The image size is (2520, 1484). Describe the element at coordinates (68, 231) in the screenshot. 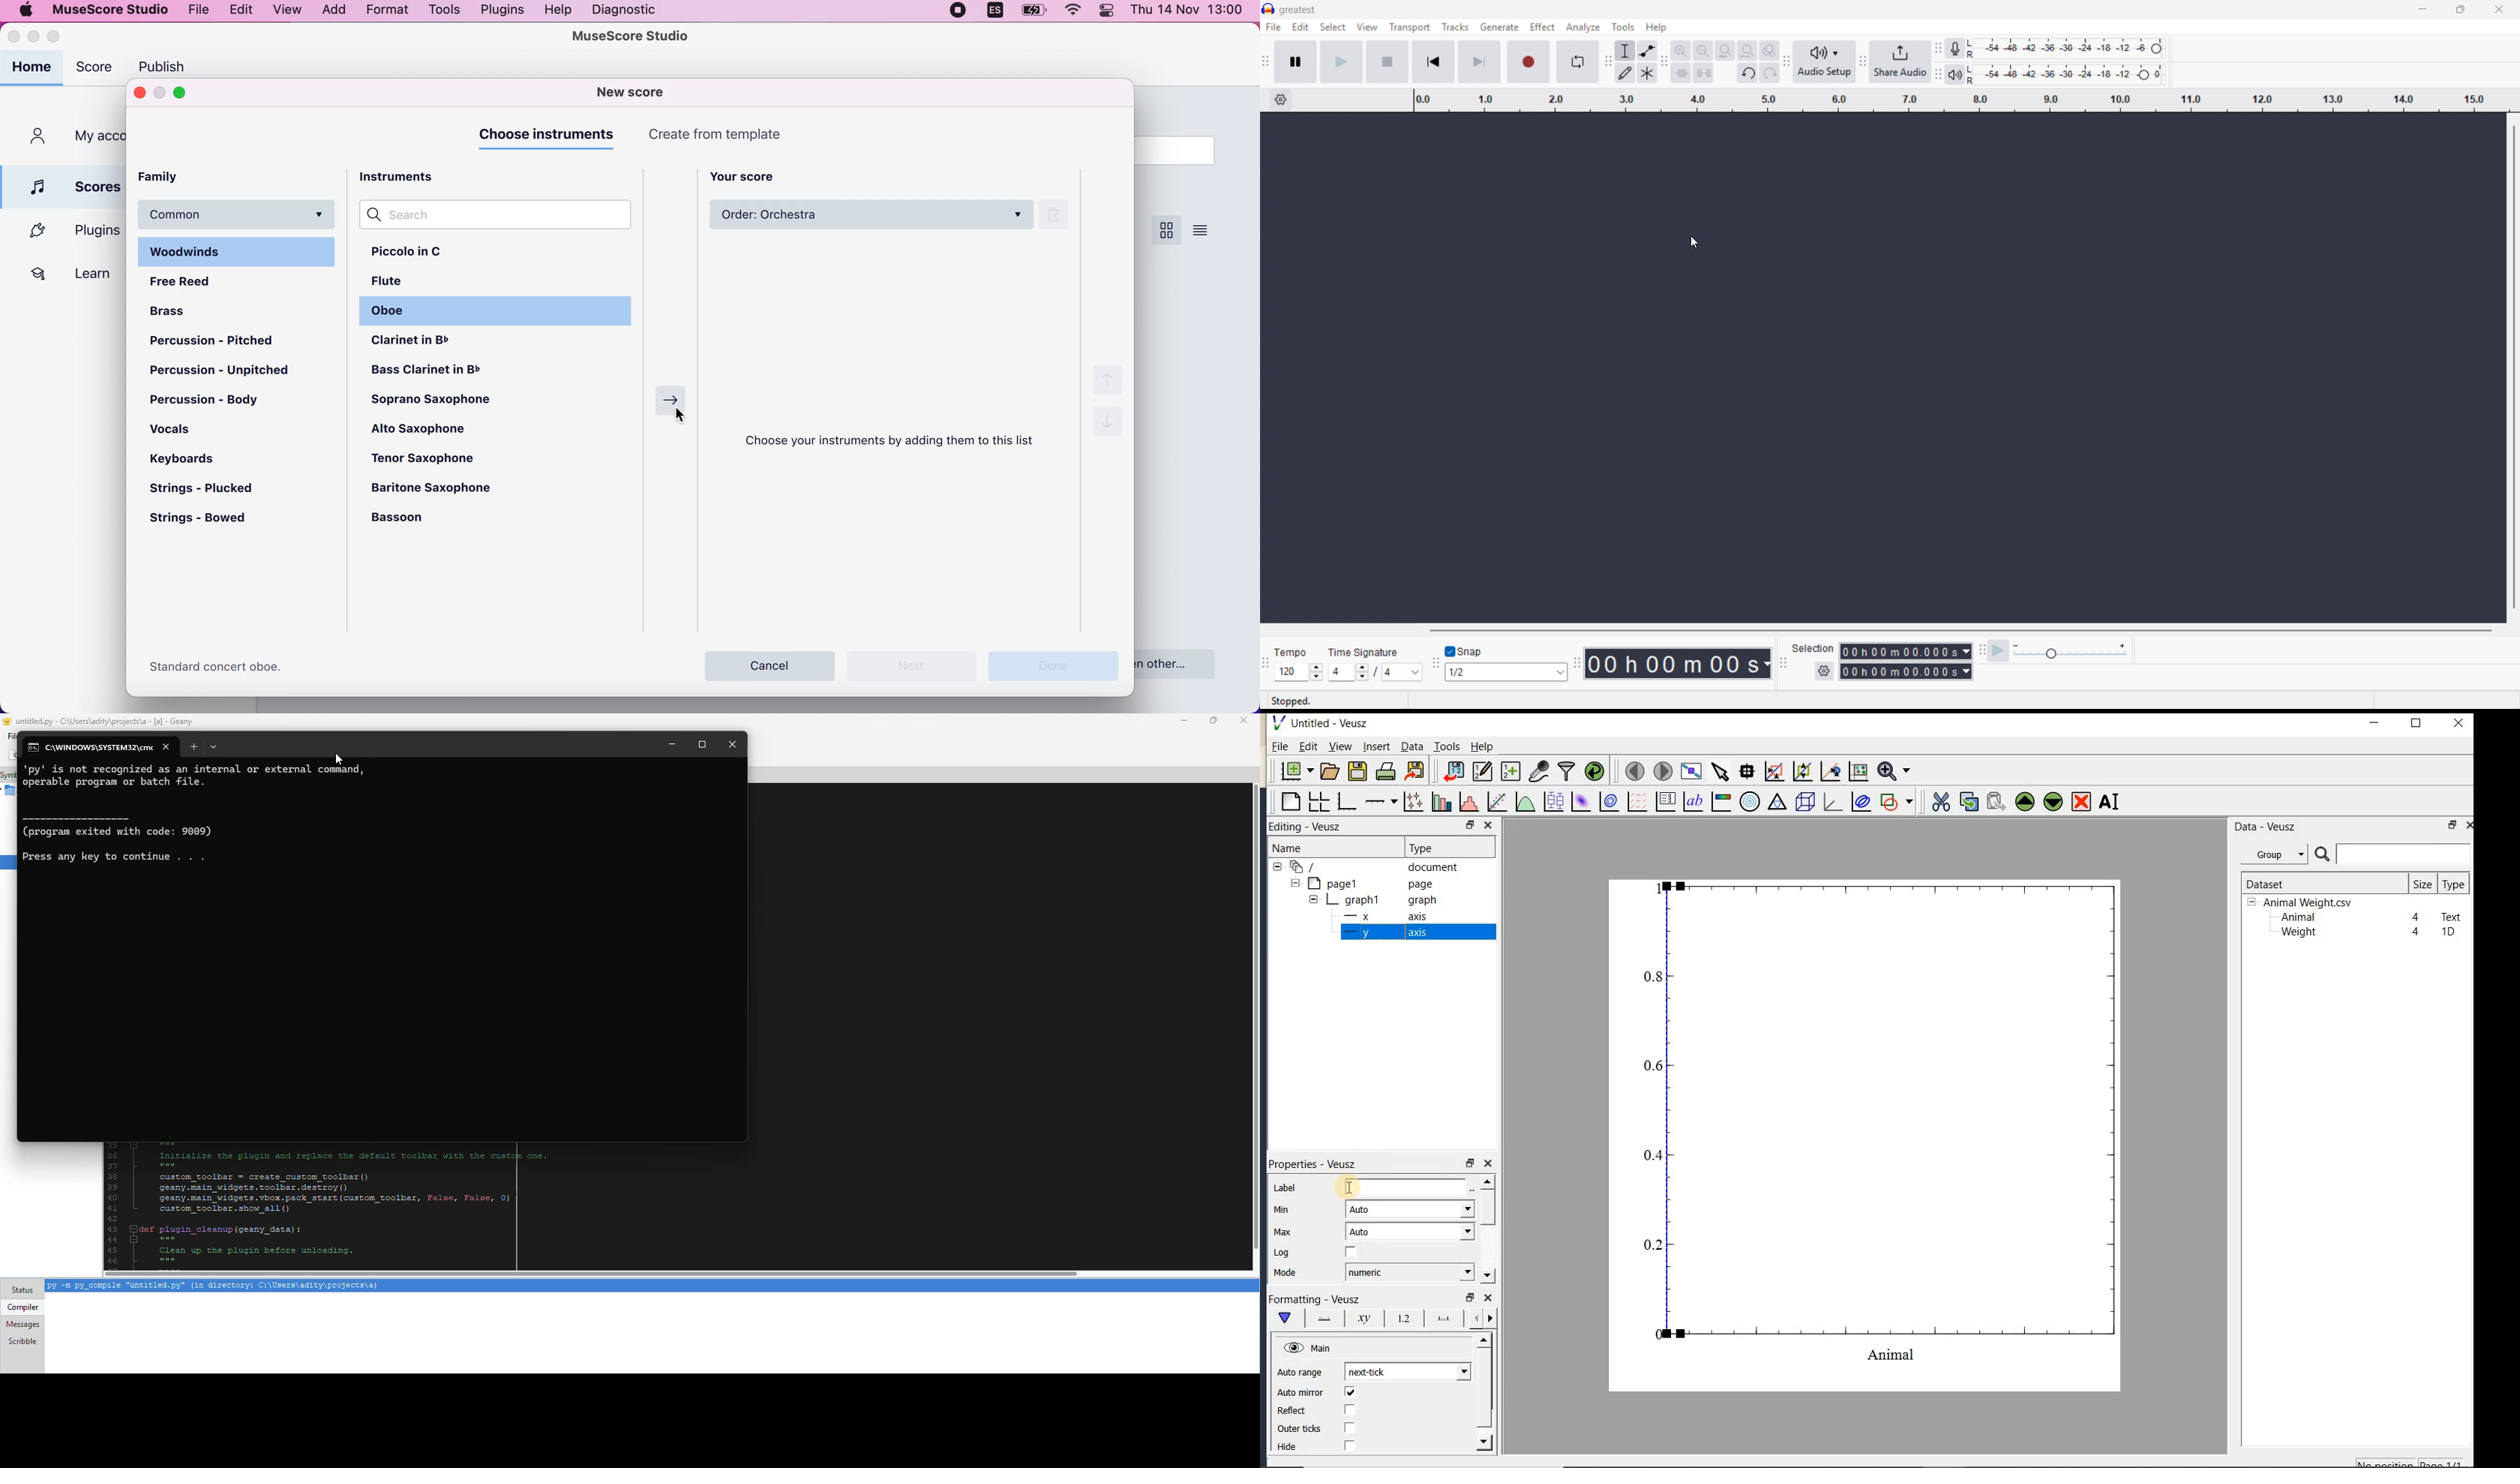

I see `plugins` at that location.